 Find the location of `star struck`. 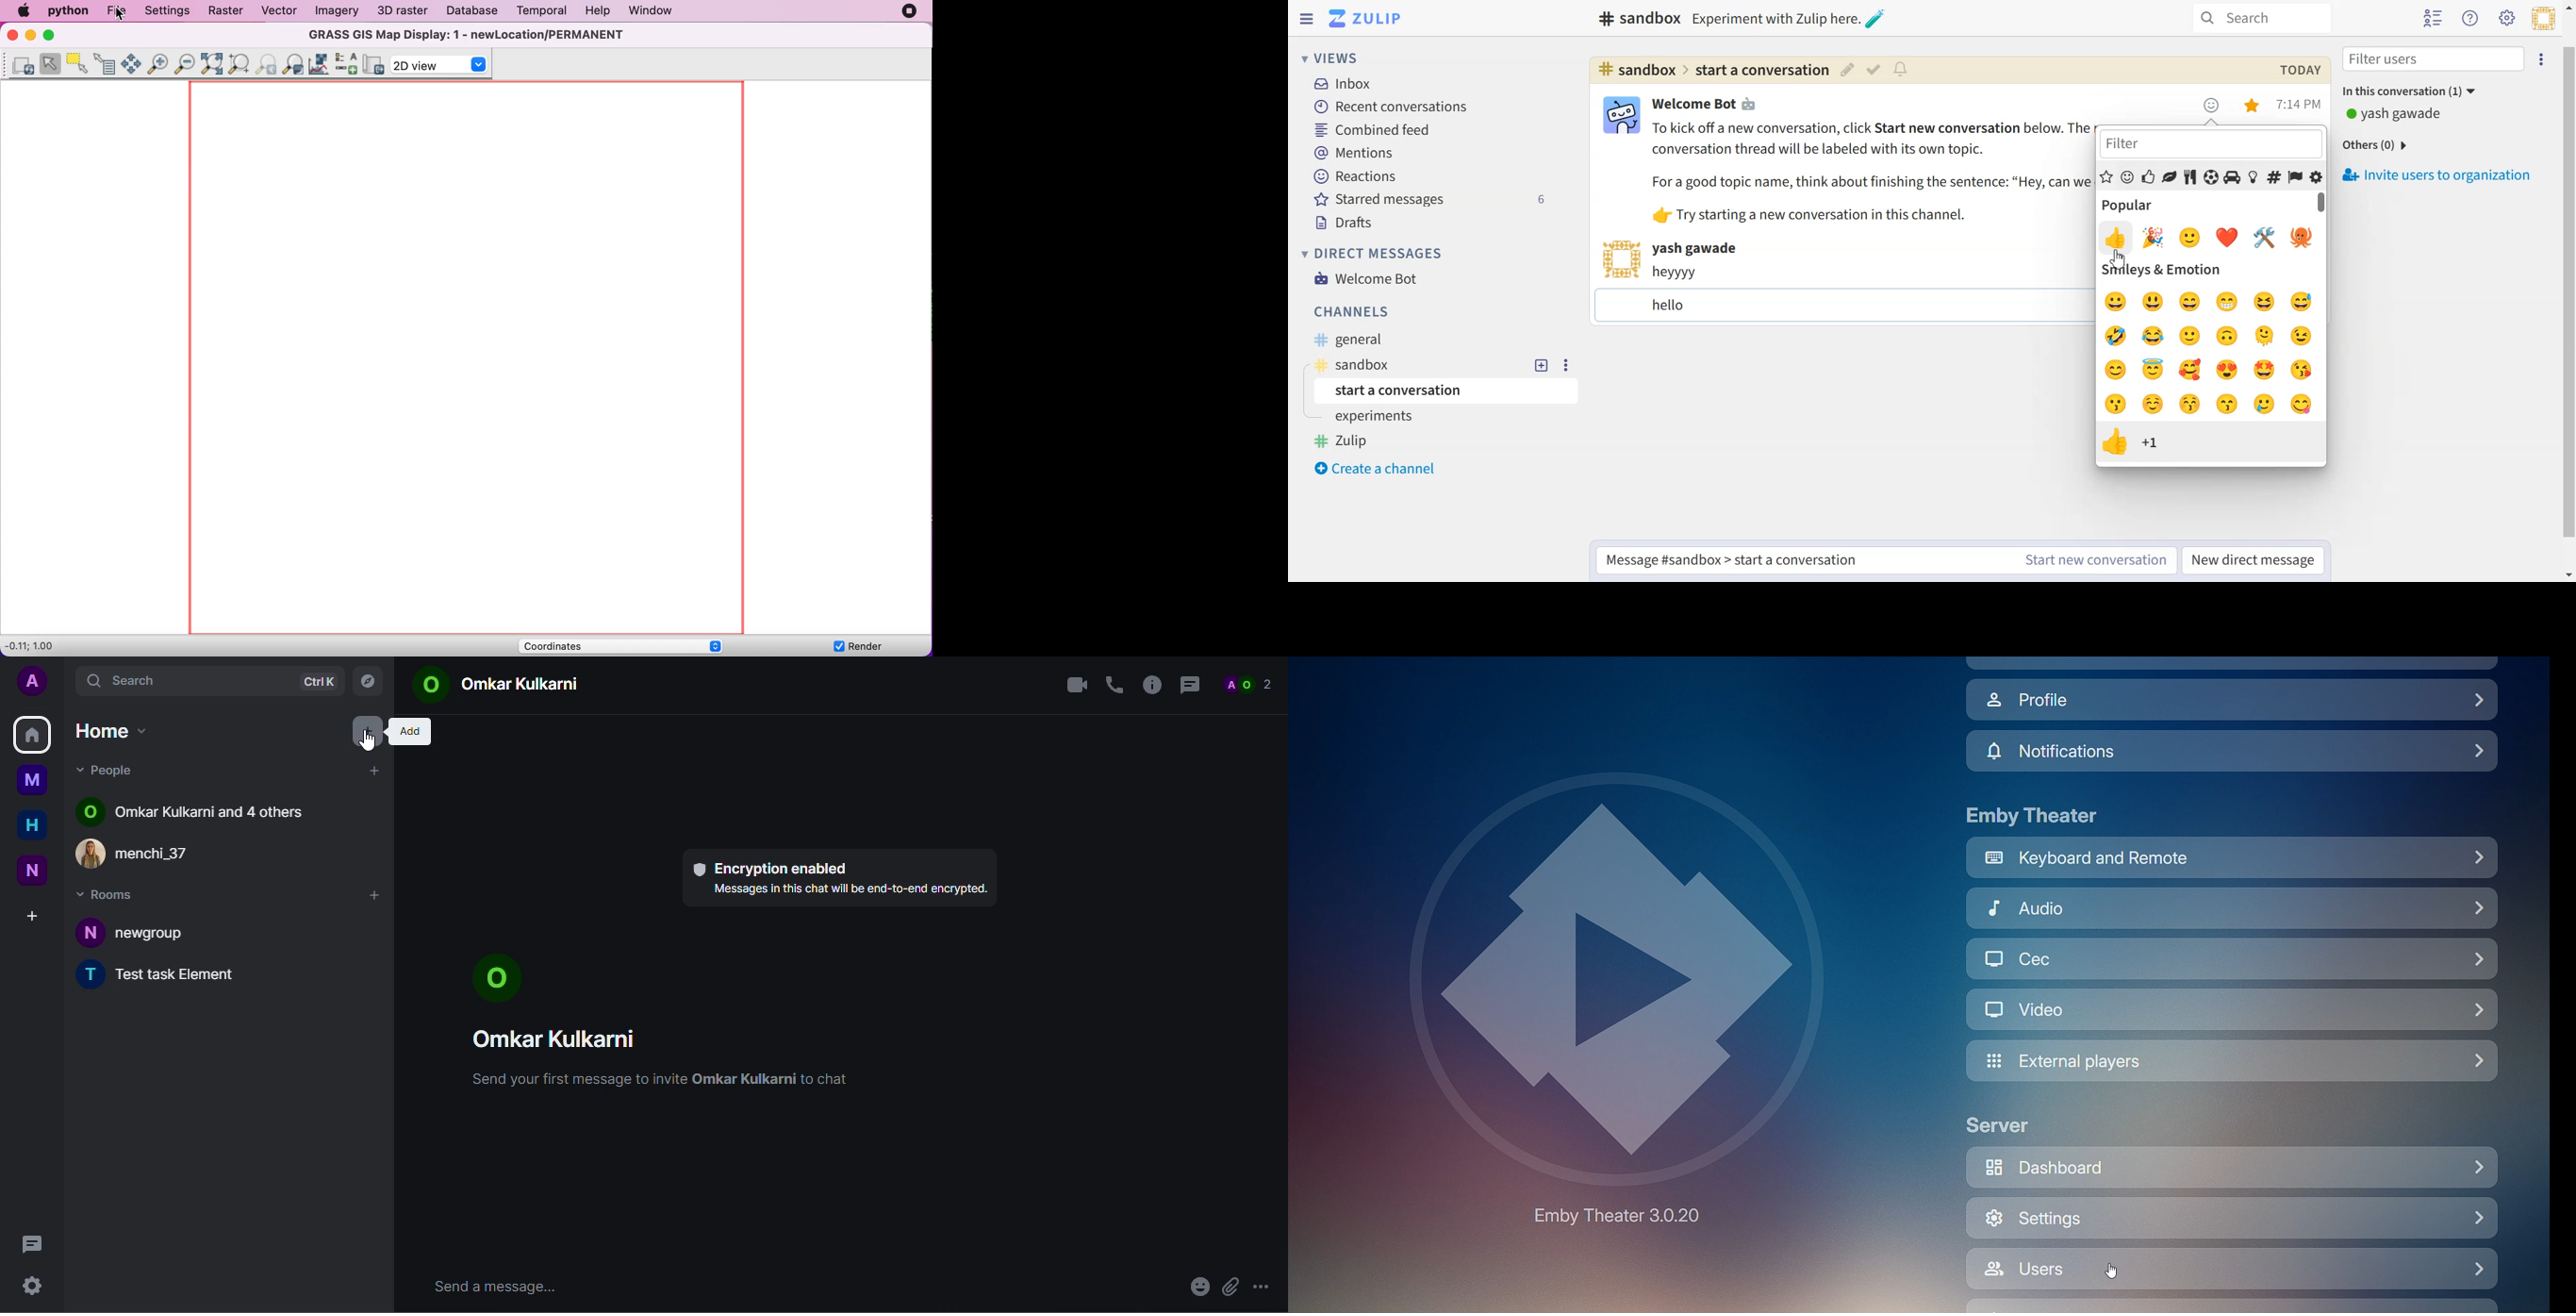

star struck is located at coordinates (2268, 372).